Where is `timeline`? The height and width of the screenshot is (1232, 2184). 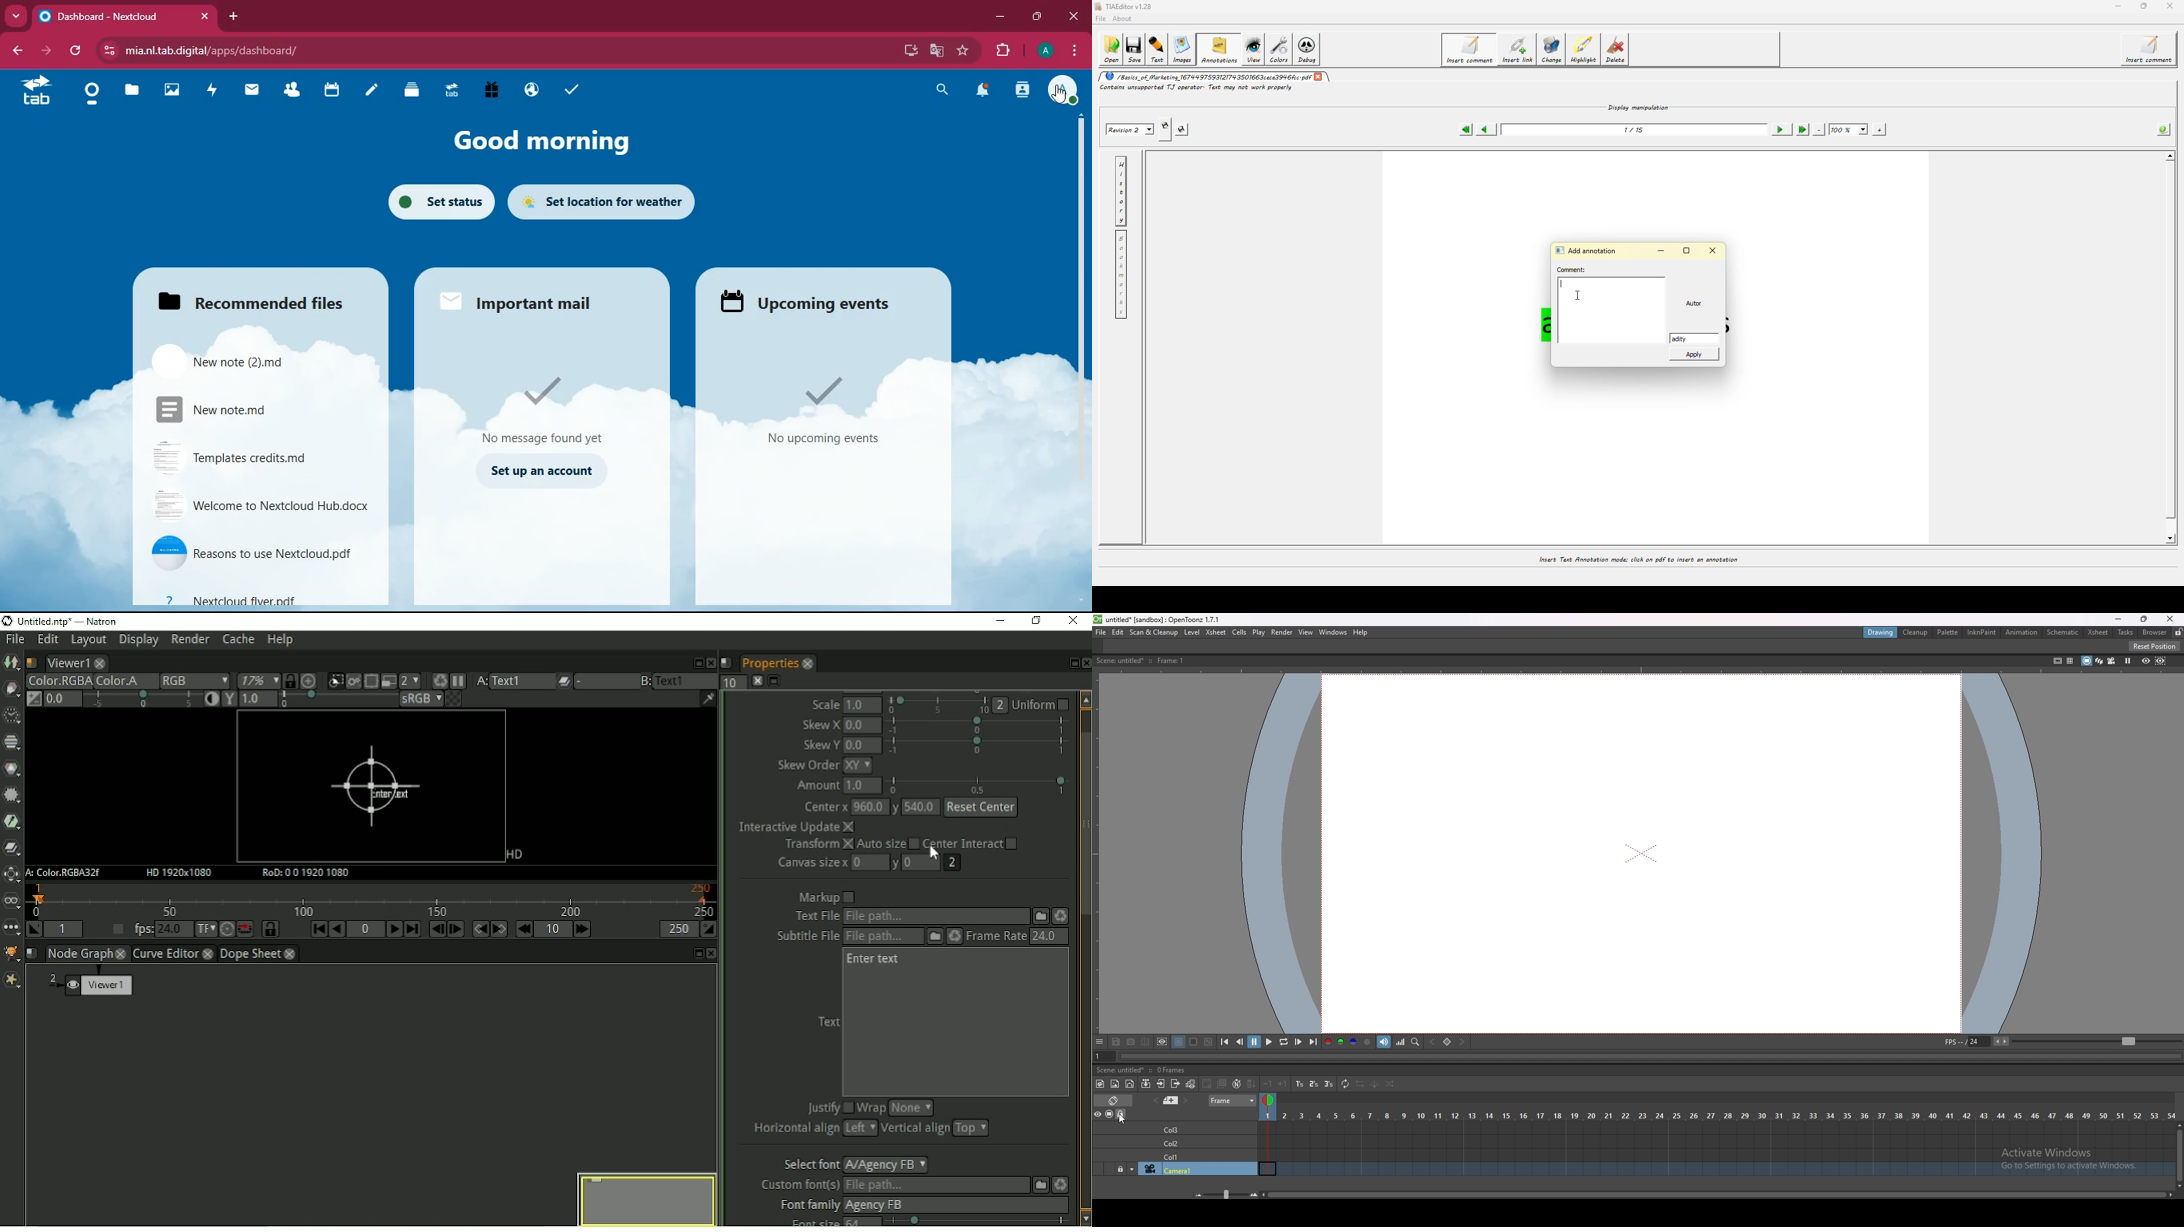 timeline is located at coordinates (1717, 1156).